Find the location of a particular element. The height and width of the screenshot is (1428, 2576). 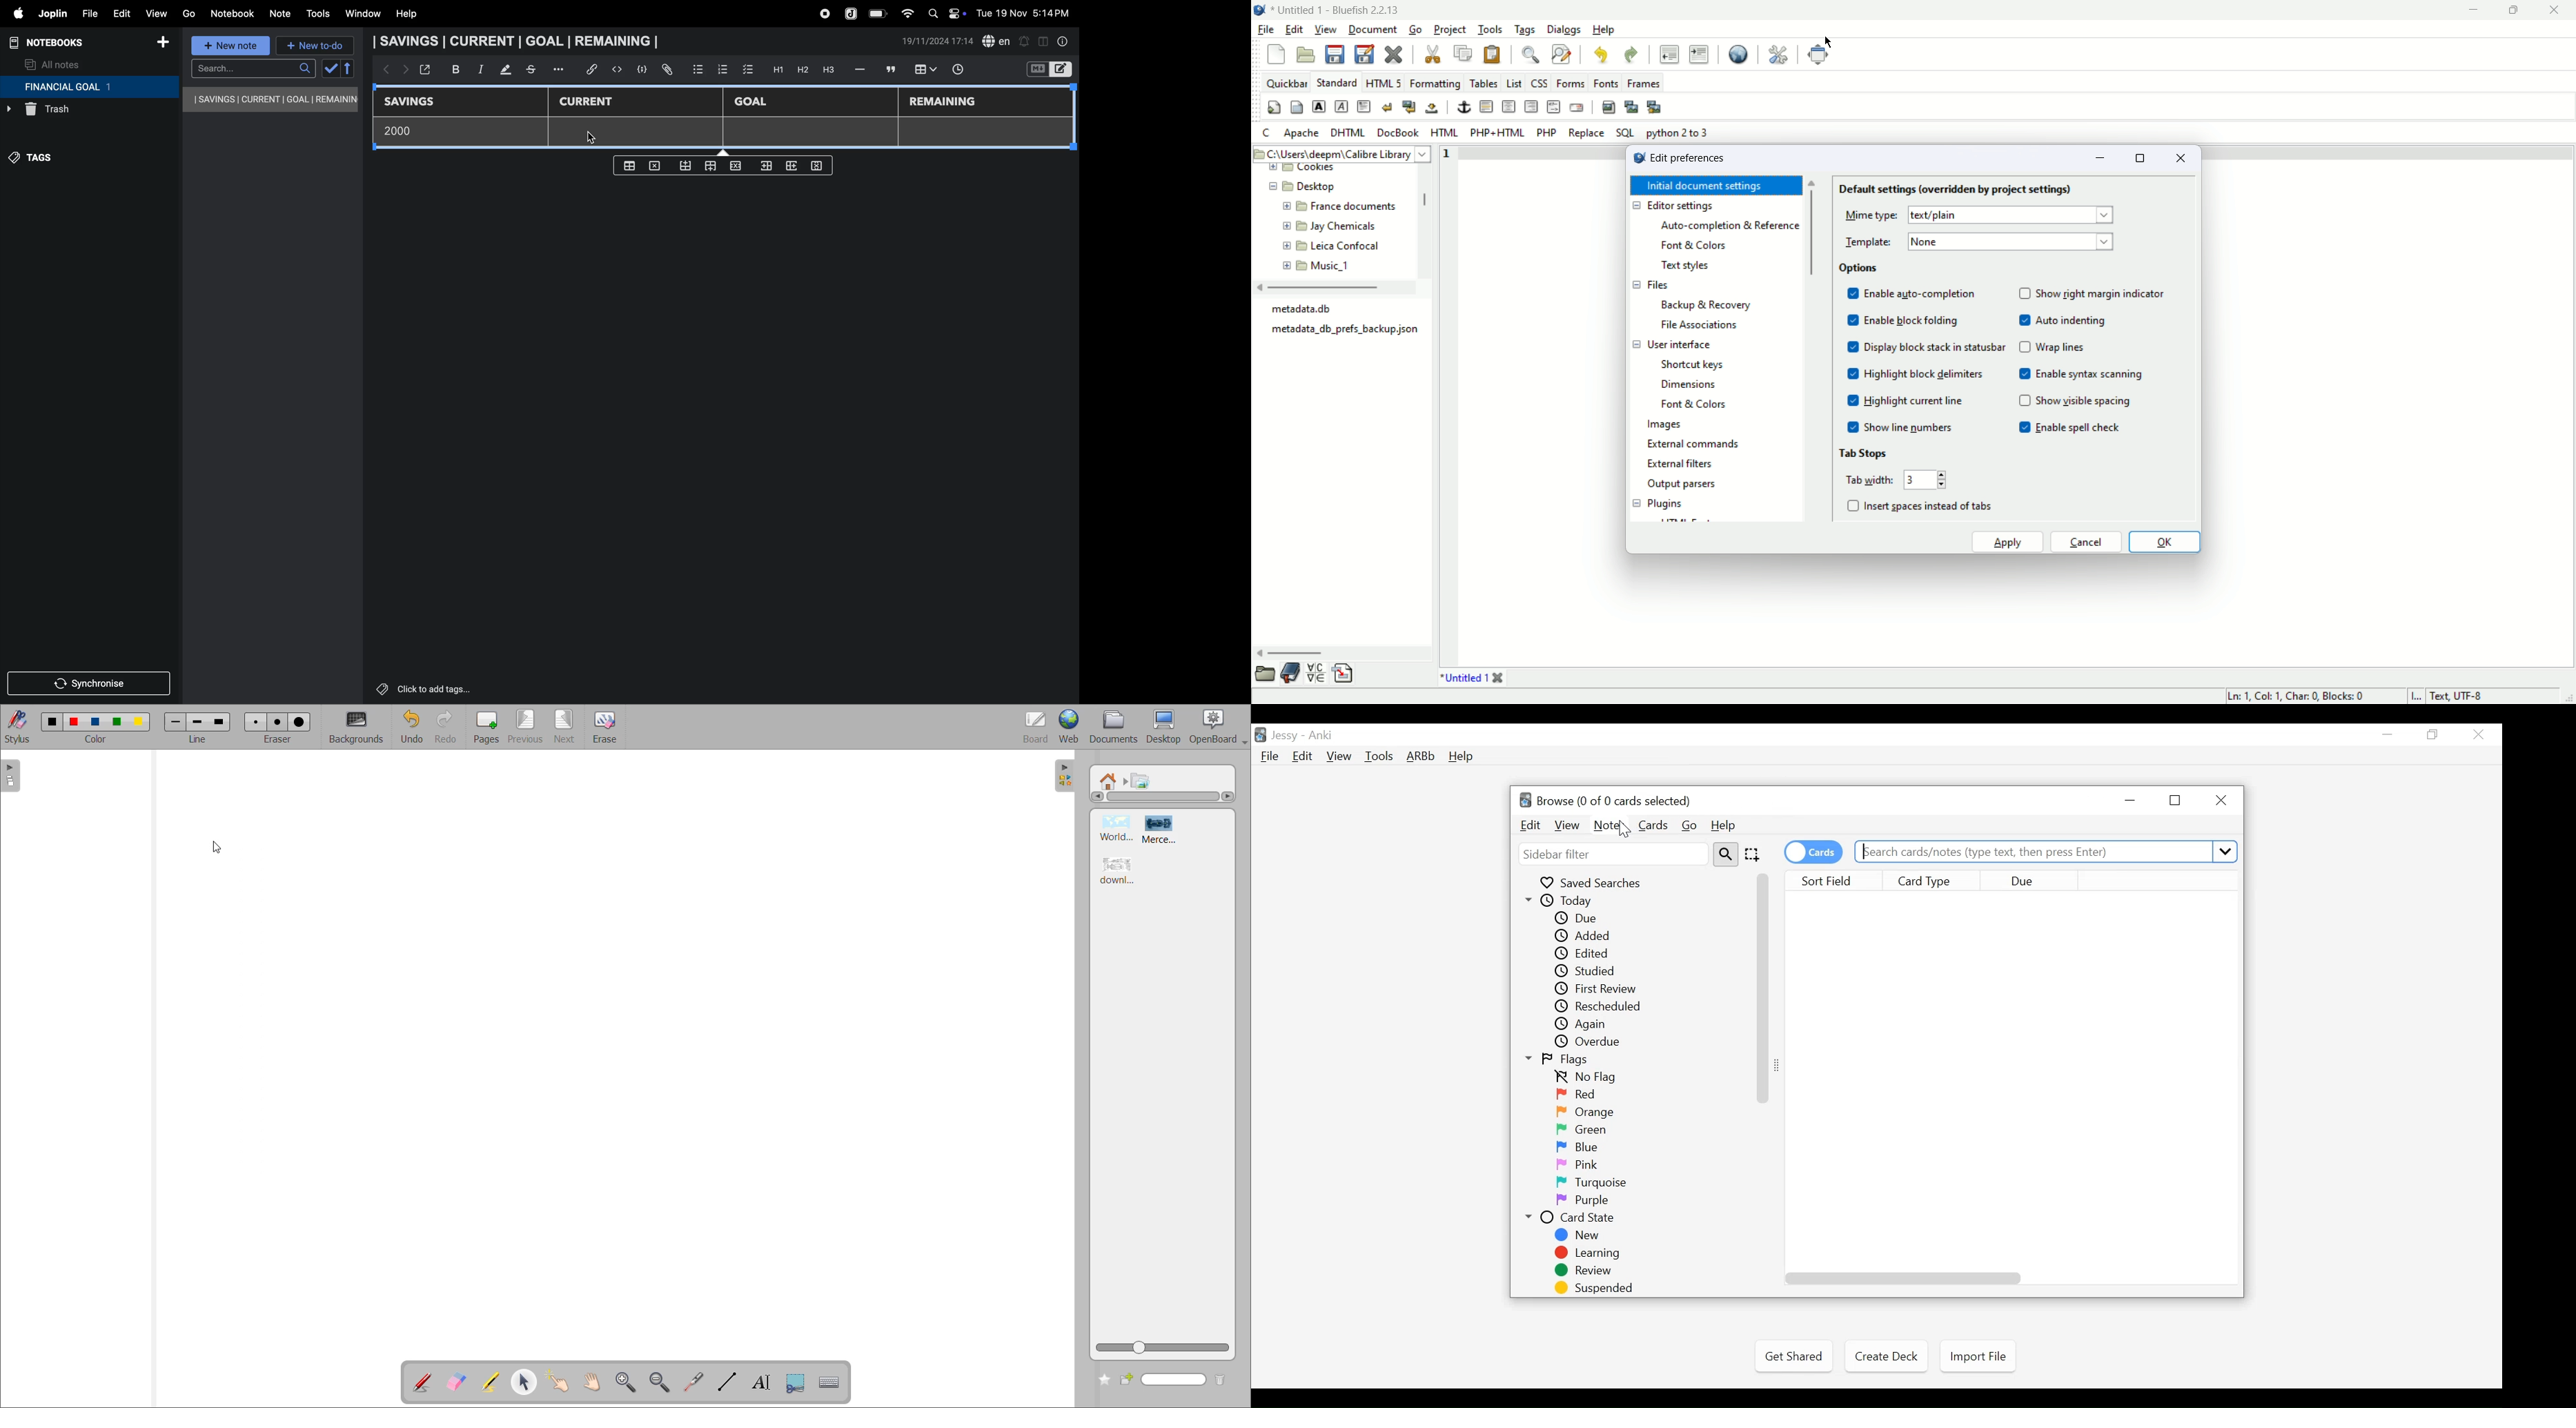

find and replace is located at coordinates (1561, 55).